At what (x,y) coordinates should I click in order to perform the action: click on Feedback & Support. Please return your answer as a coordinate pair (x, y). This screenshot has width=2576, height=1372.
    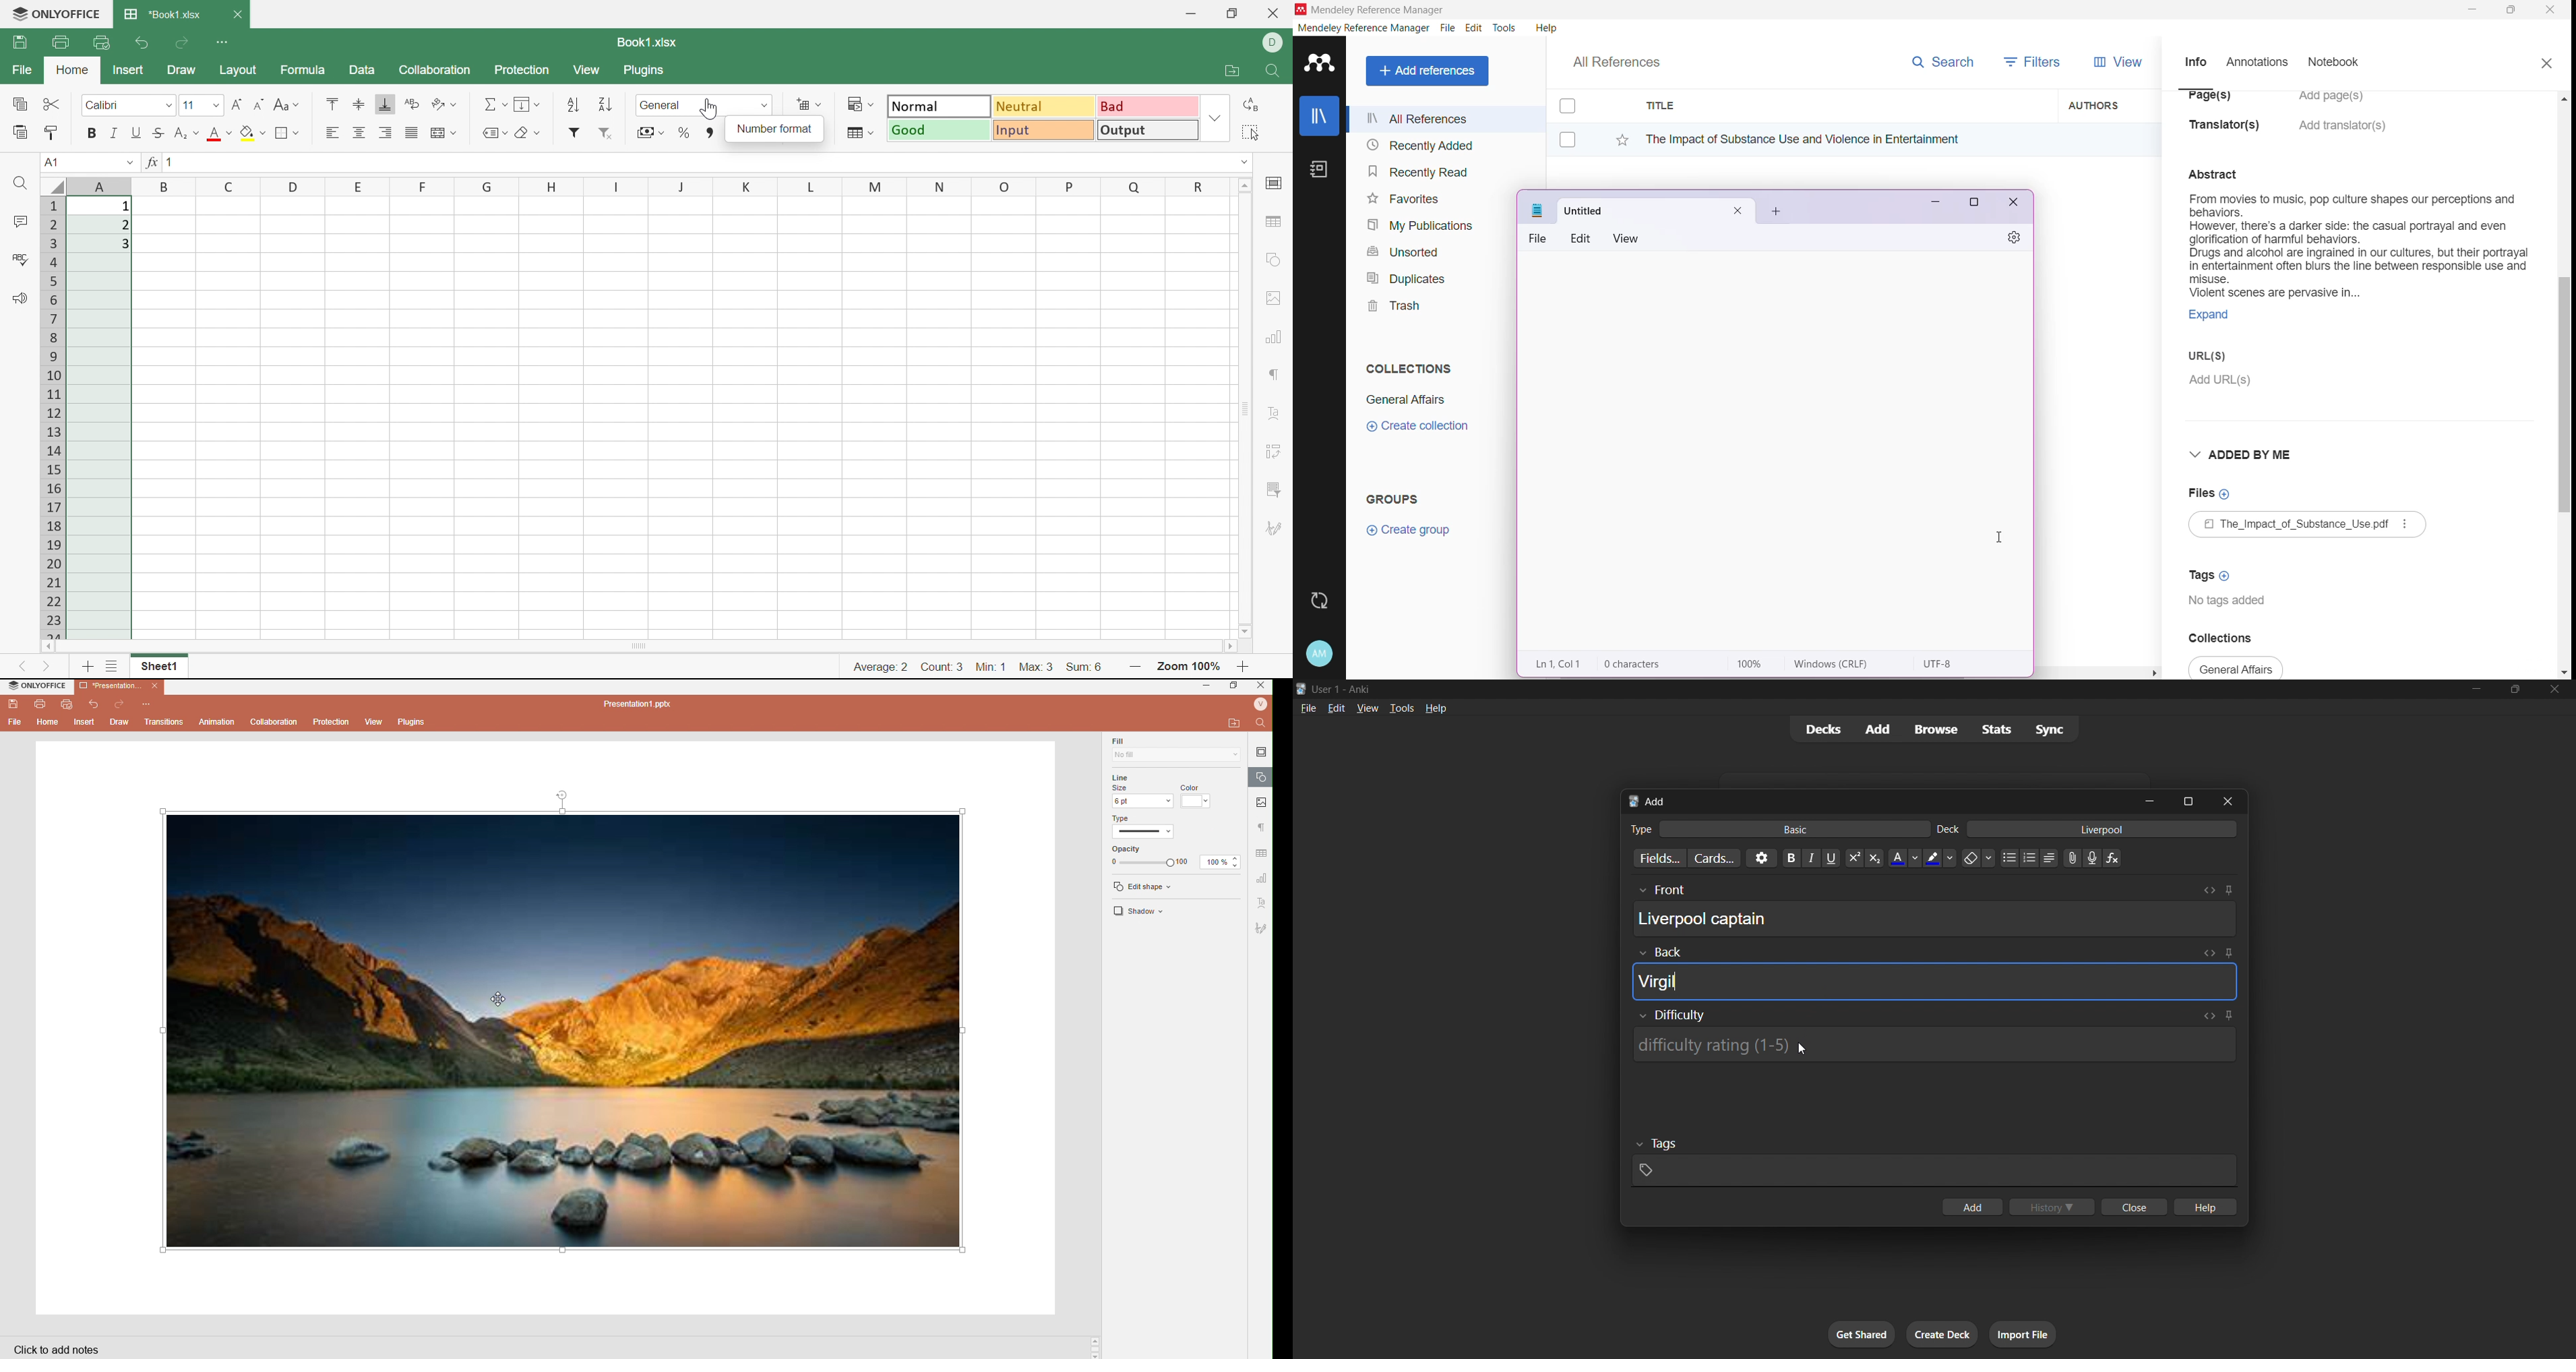
    Looking at the image, I should click on (20, 298).